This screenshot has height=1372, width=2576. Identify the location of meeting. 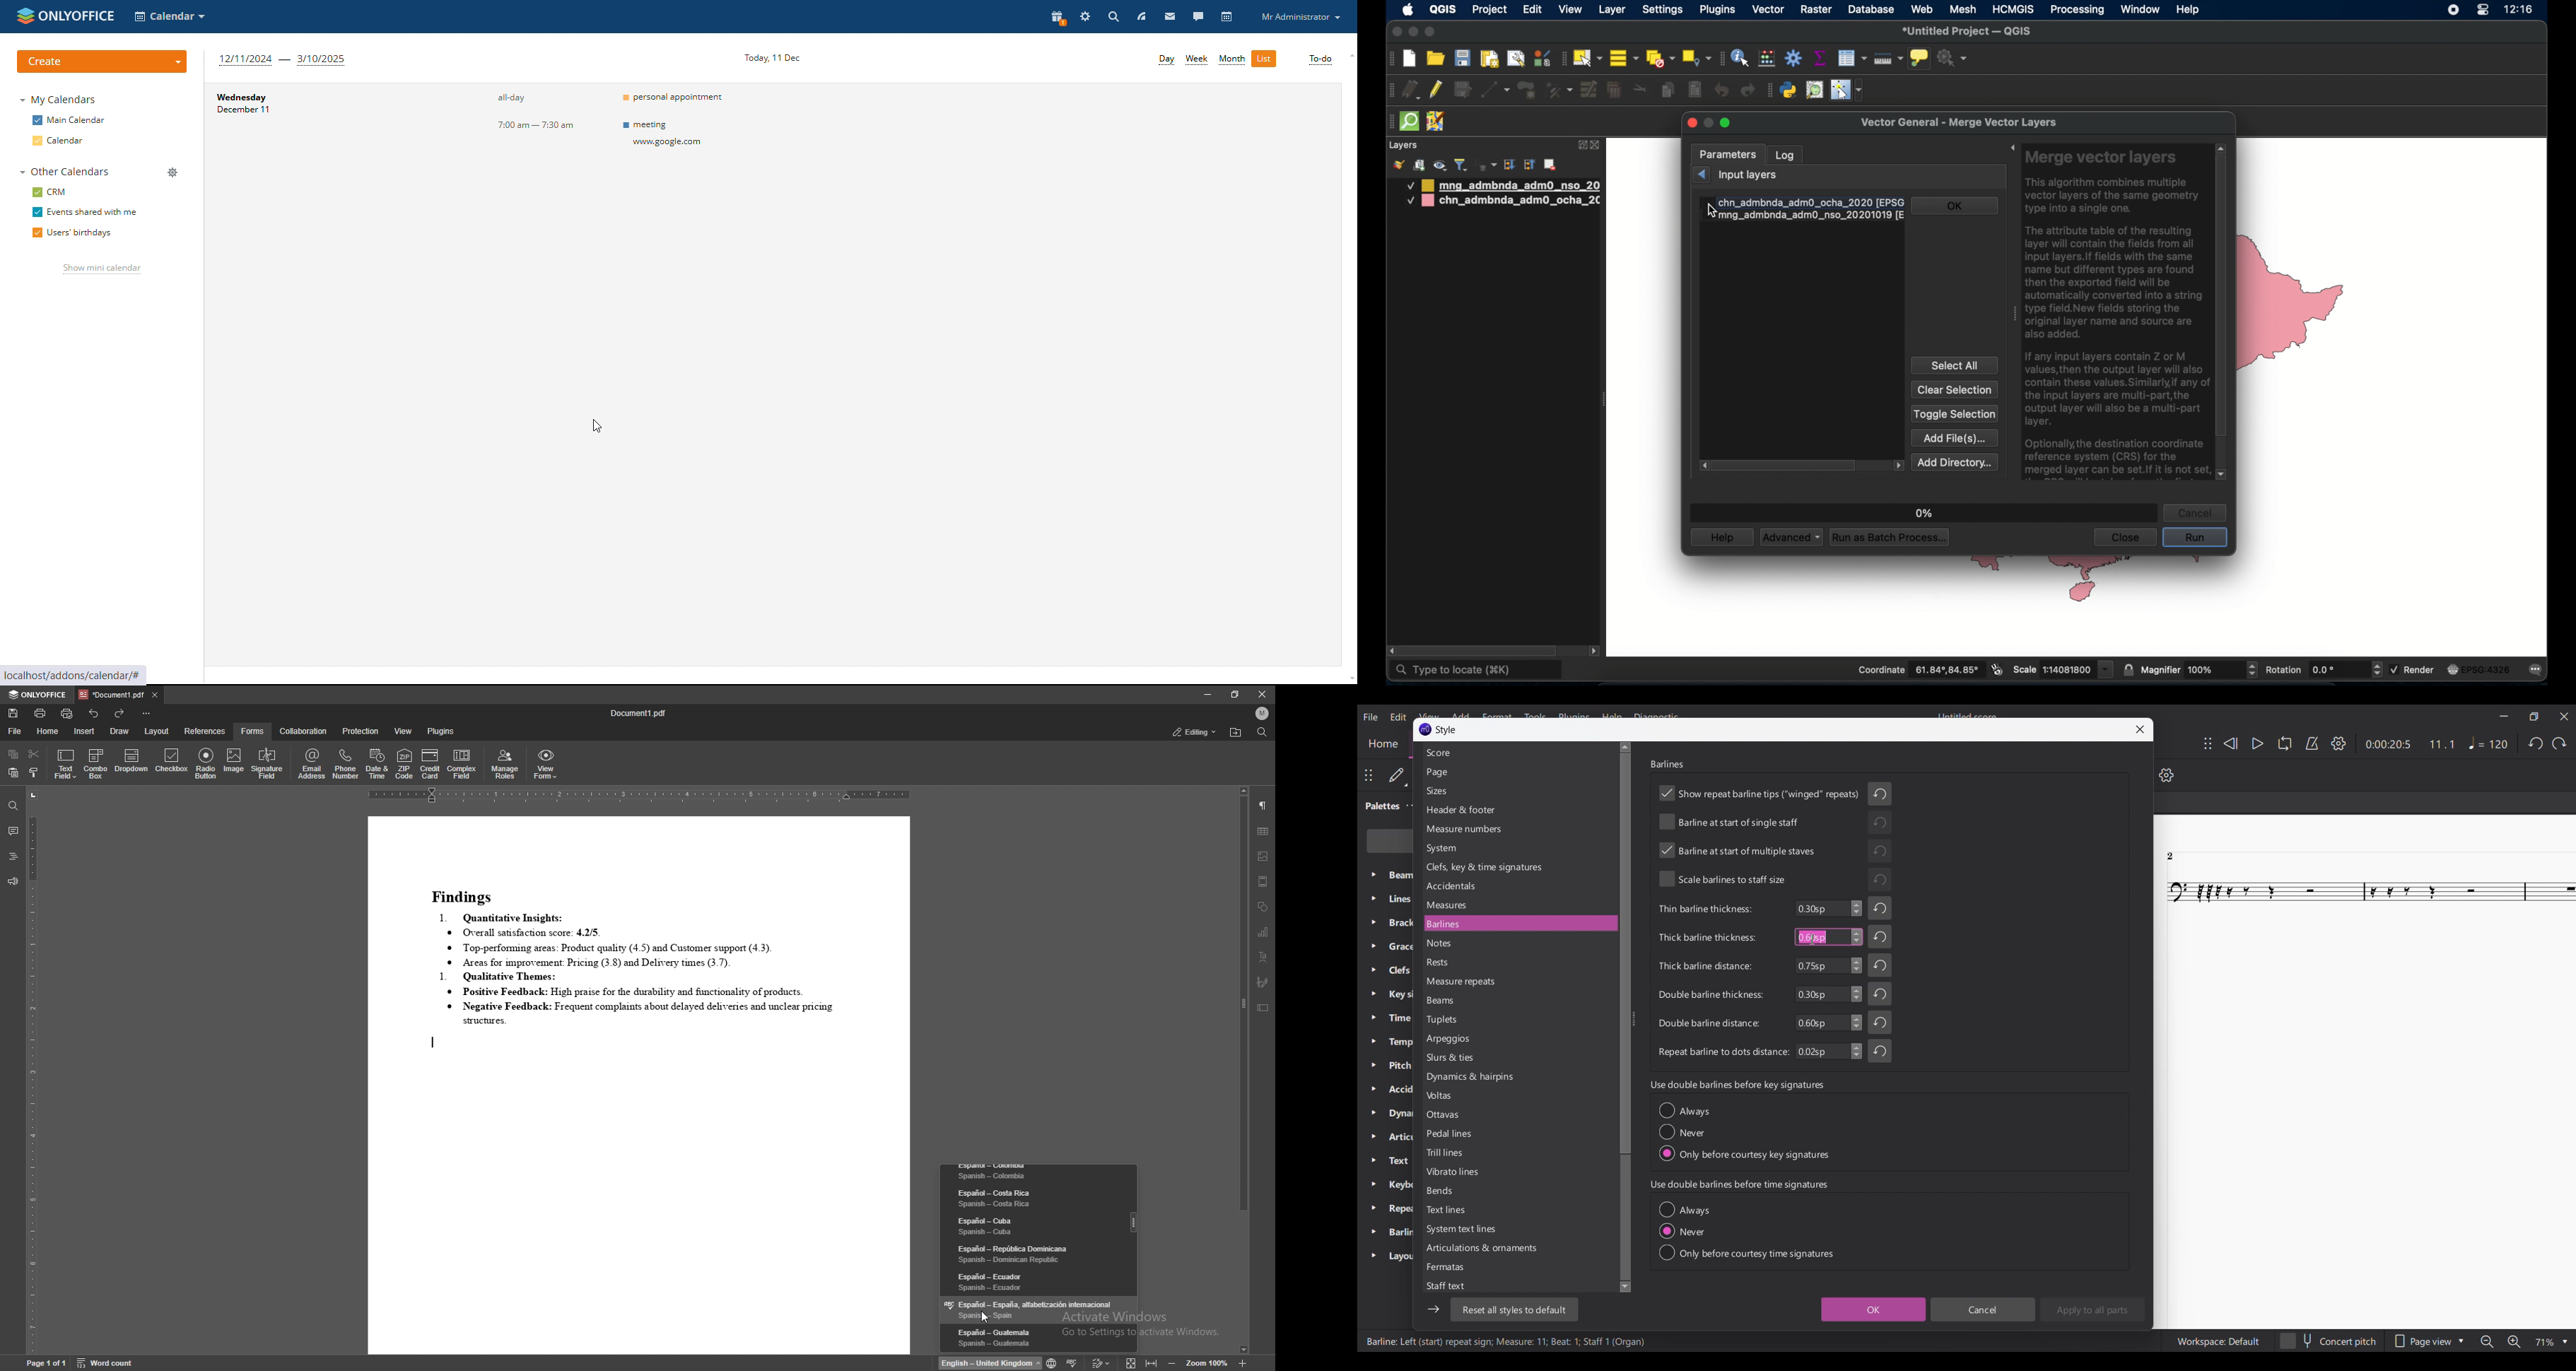
(667, 134).